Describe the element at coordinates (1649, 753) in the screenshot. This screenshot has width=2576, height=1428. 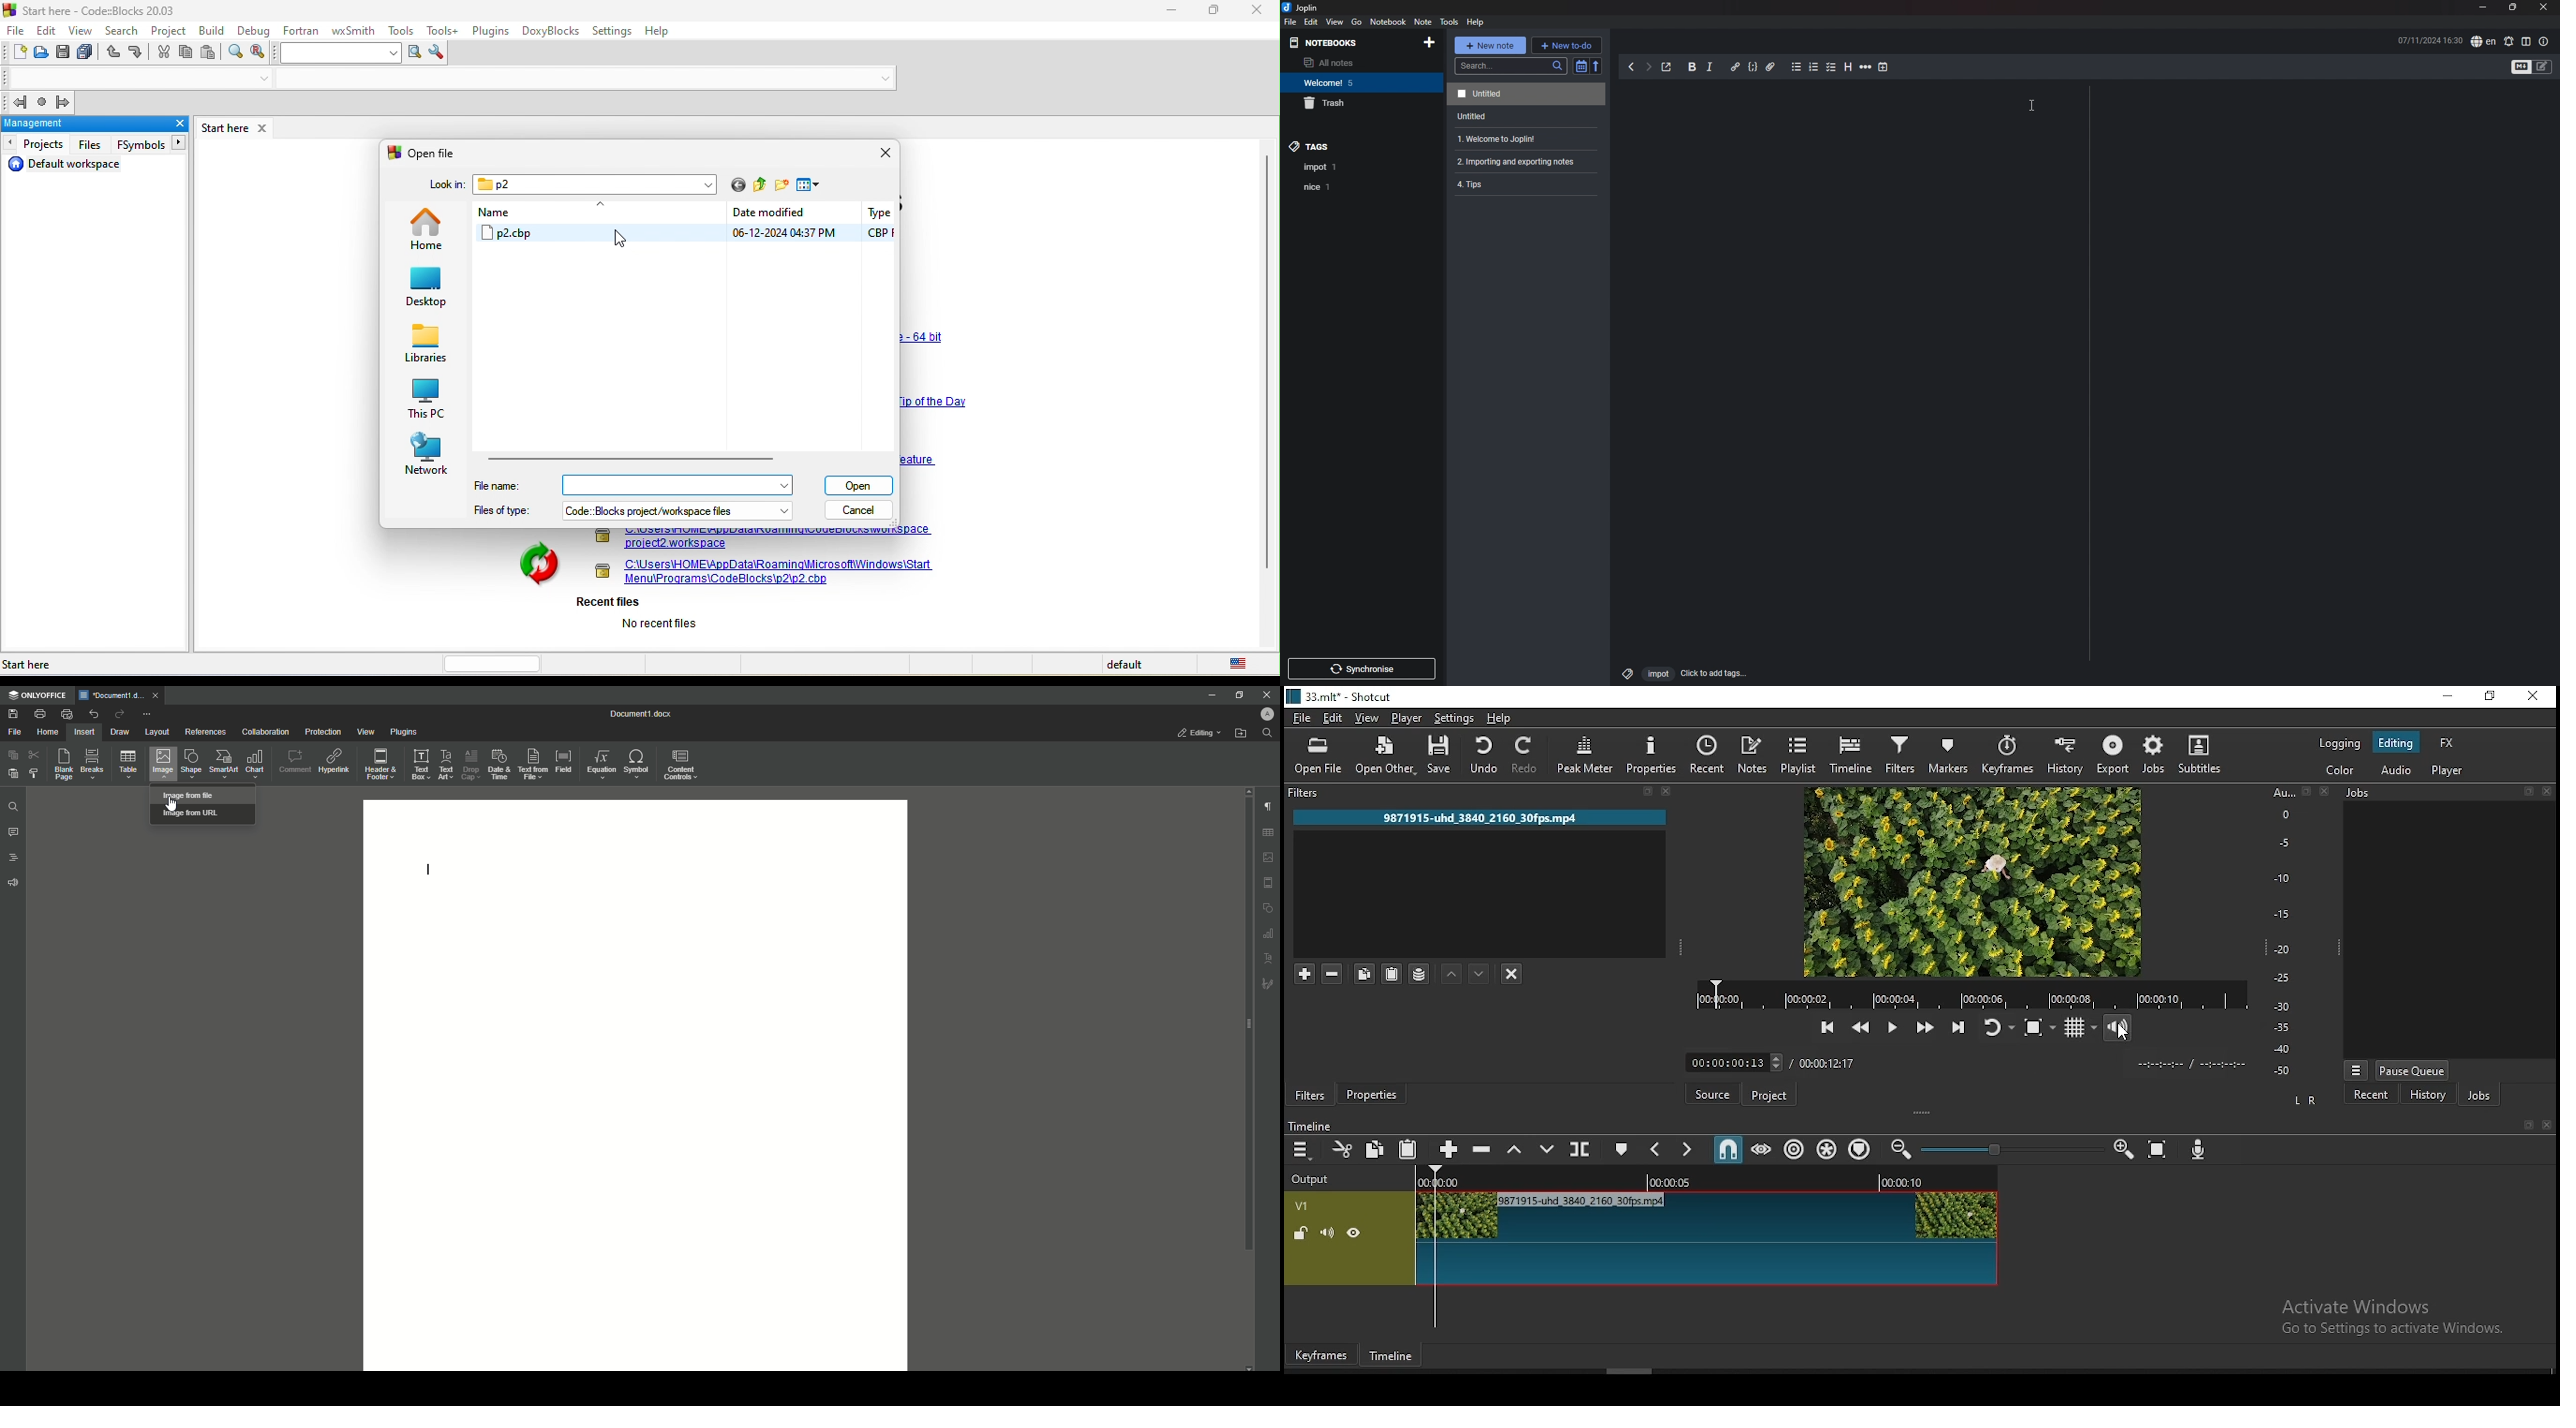
I see `properties` at that location.